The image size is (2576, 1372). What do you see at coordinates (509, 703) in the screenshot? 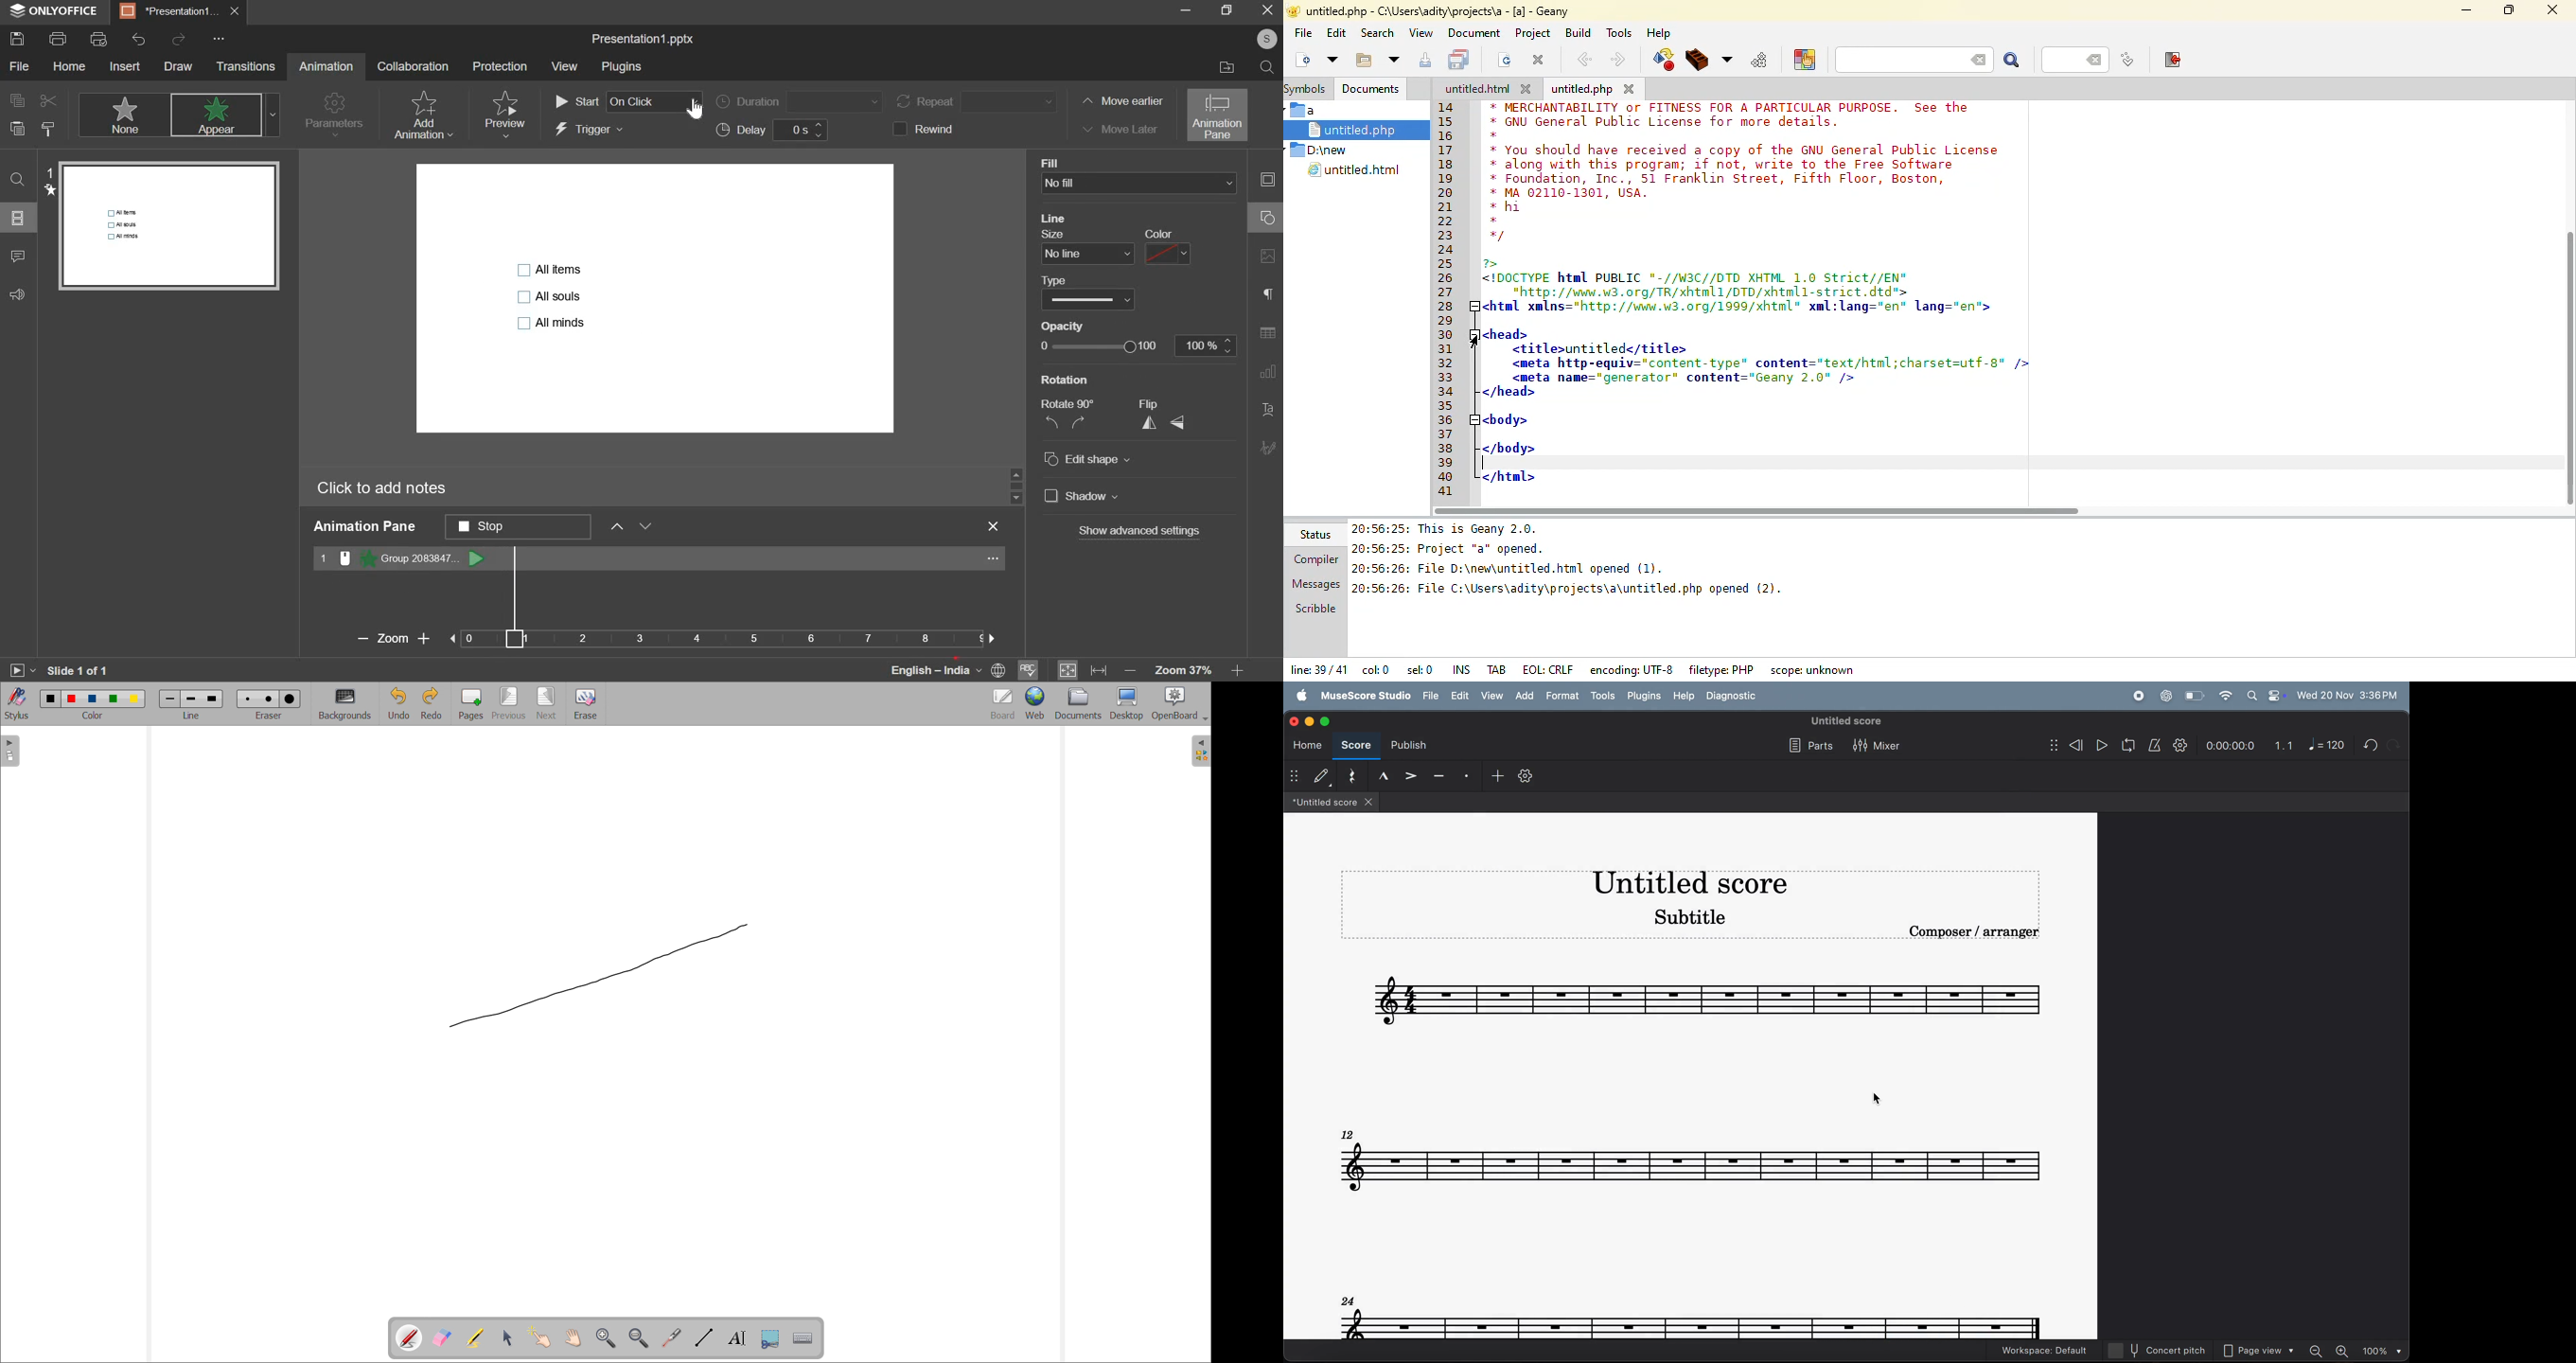
I see `previous page` at bounding box center [509, 703].